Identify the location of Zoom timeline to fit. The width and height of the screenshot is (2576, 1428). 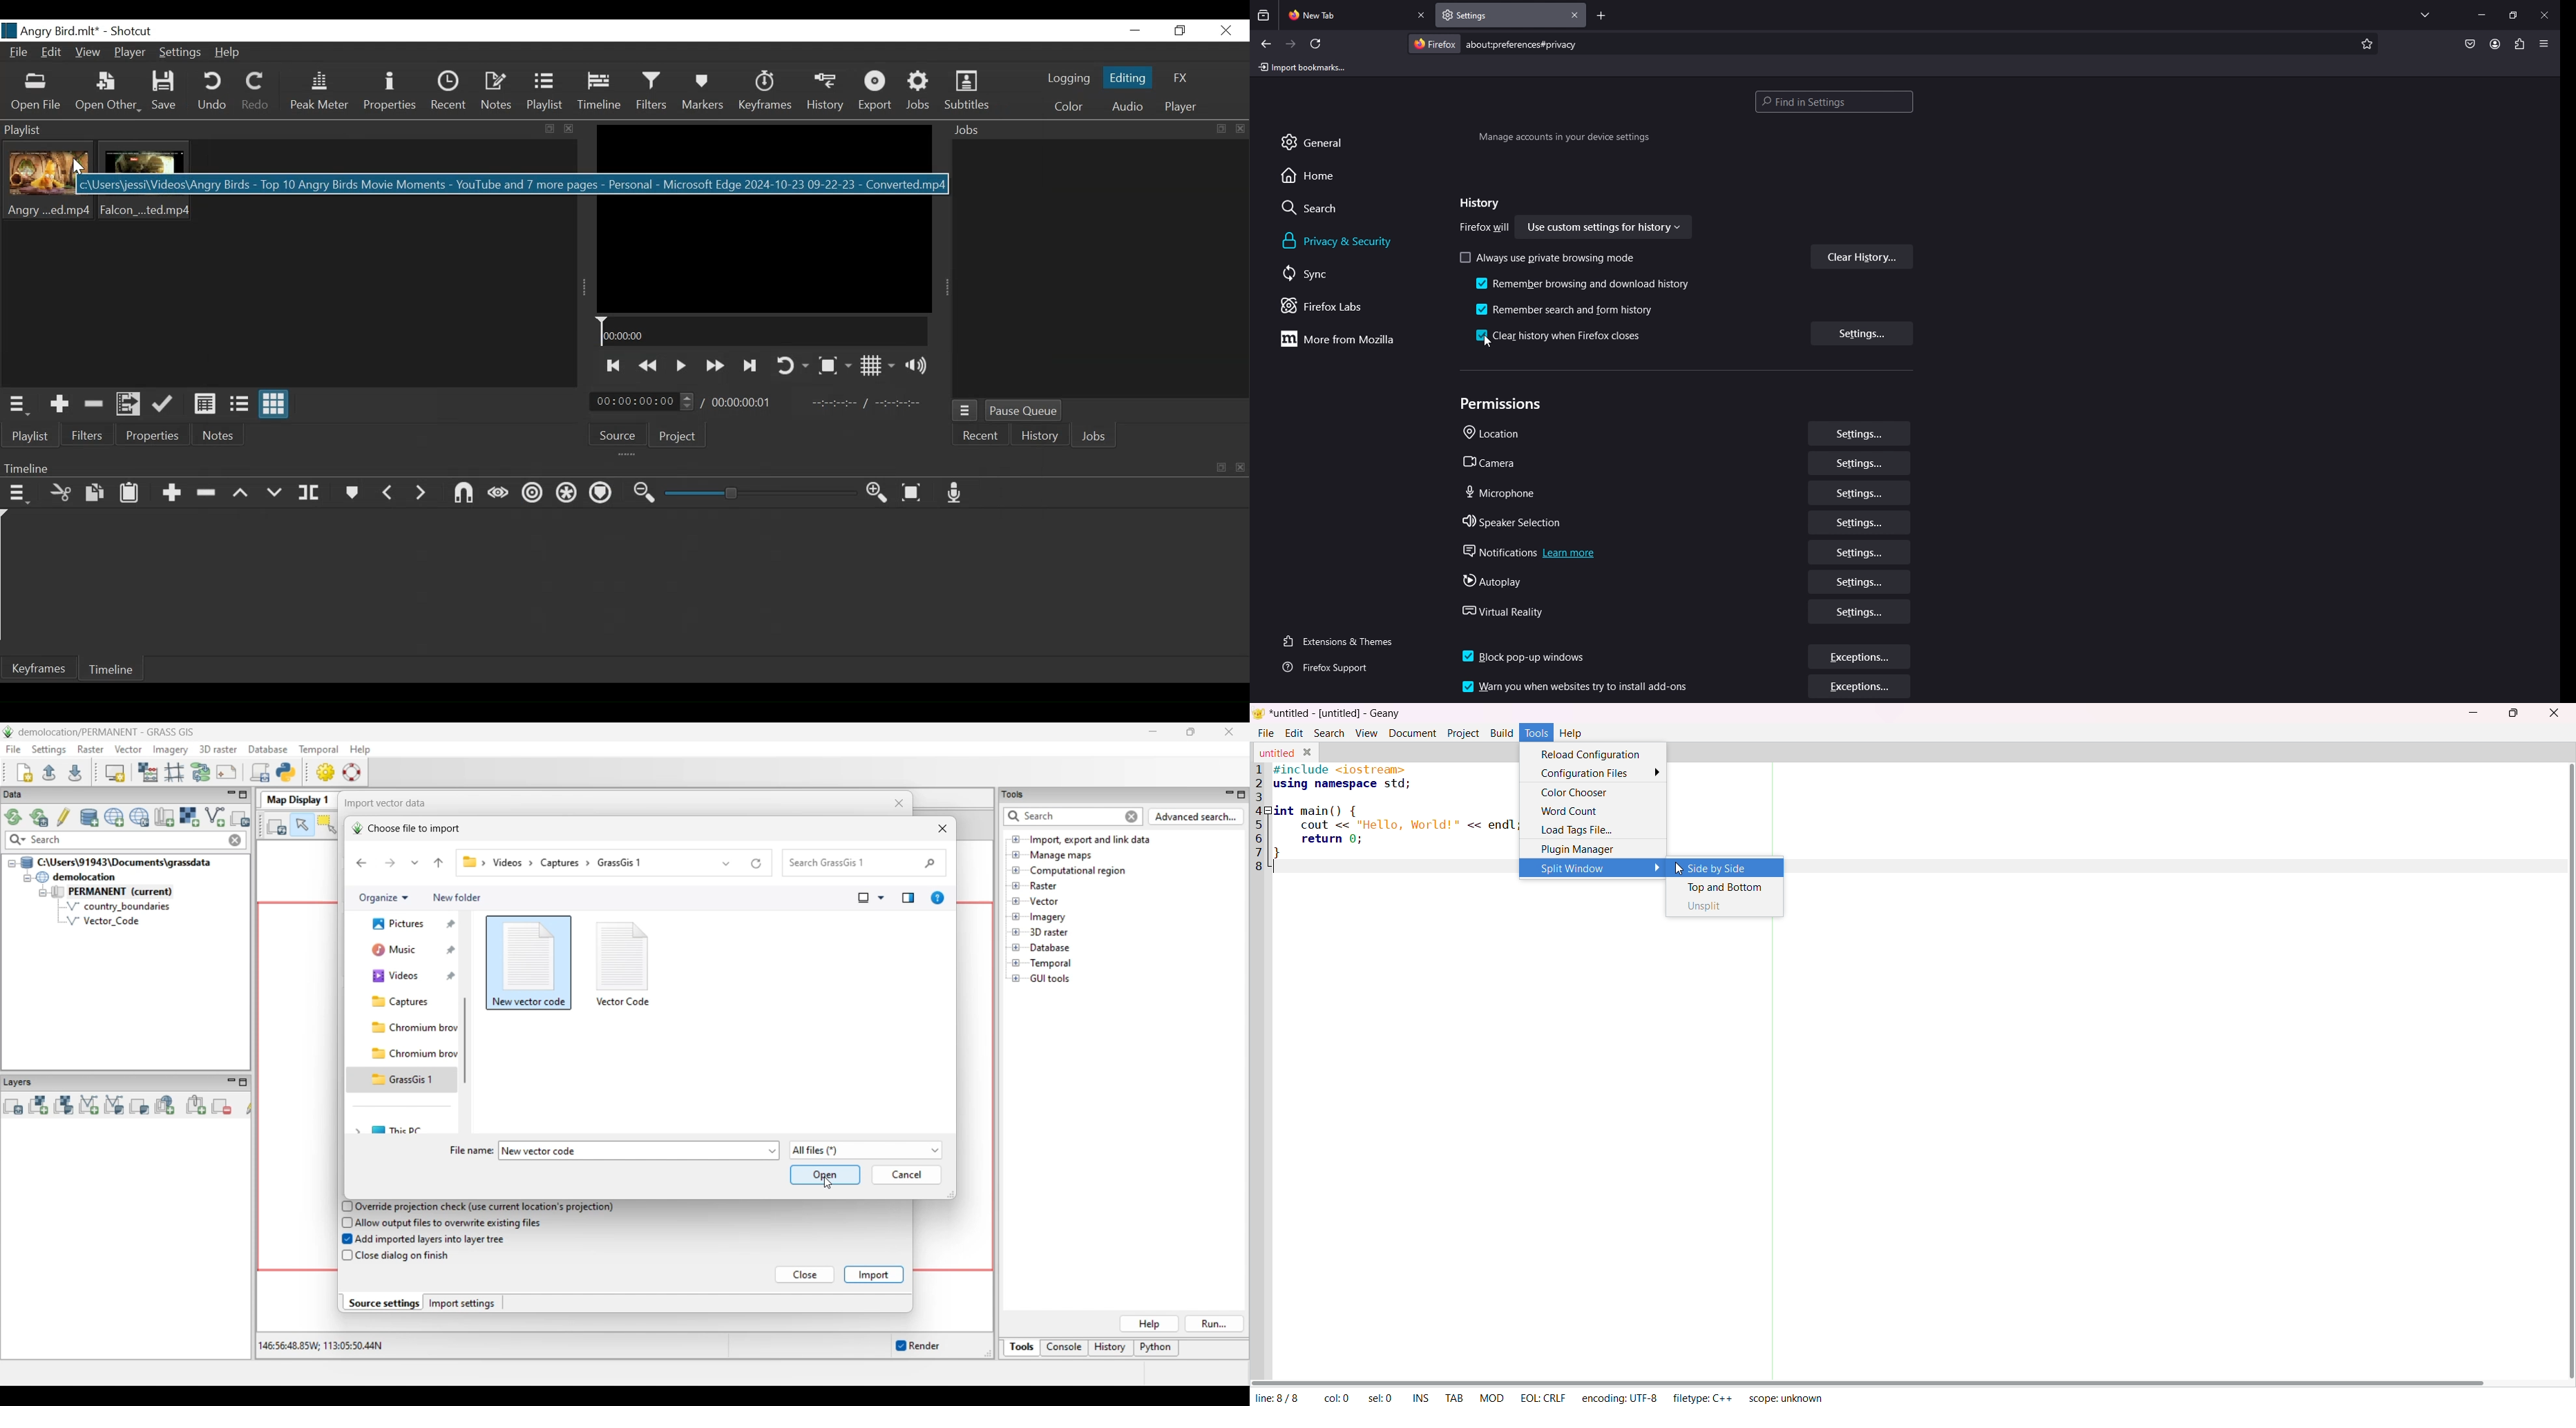
(915, 493).